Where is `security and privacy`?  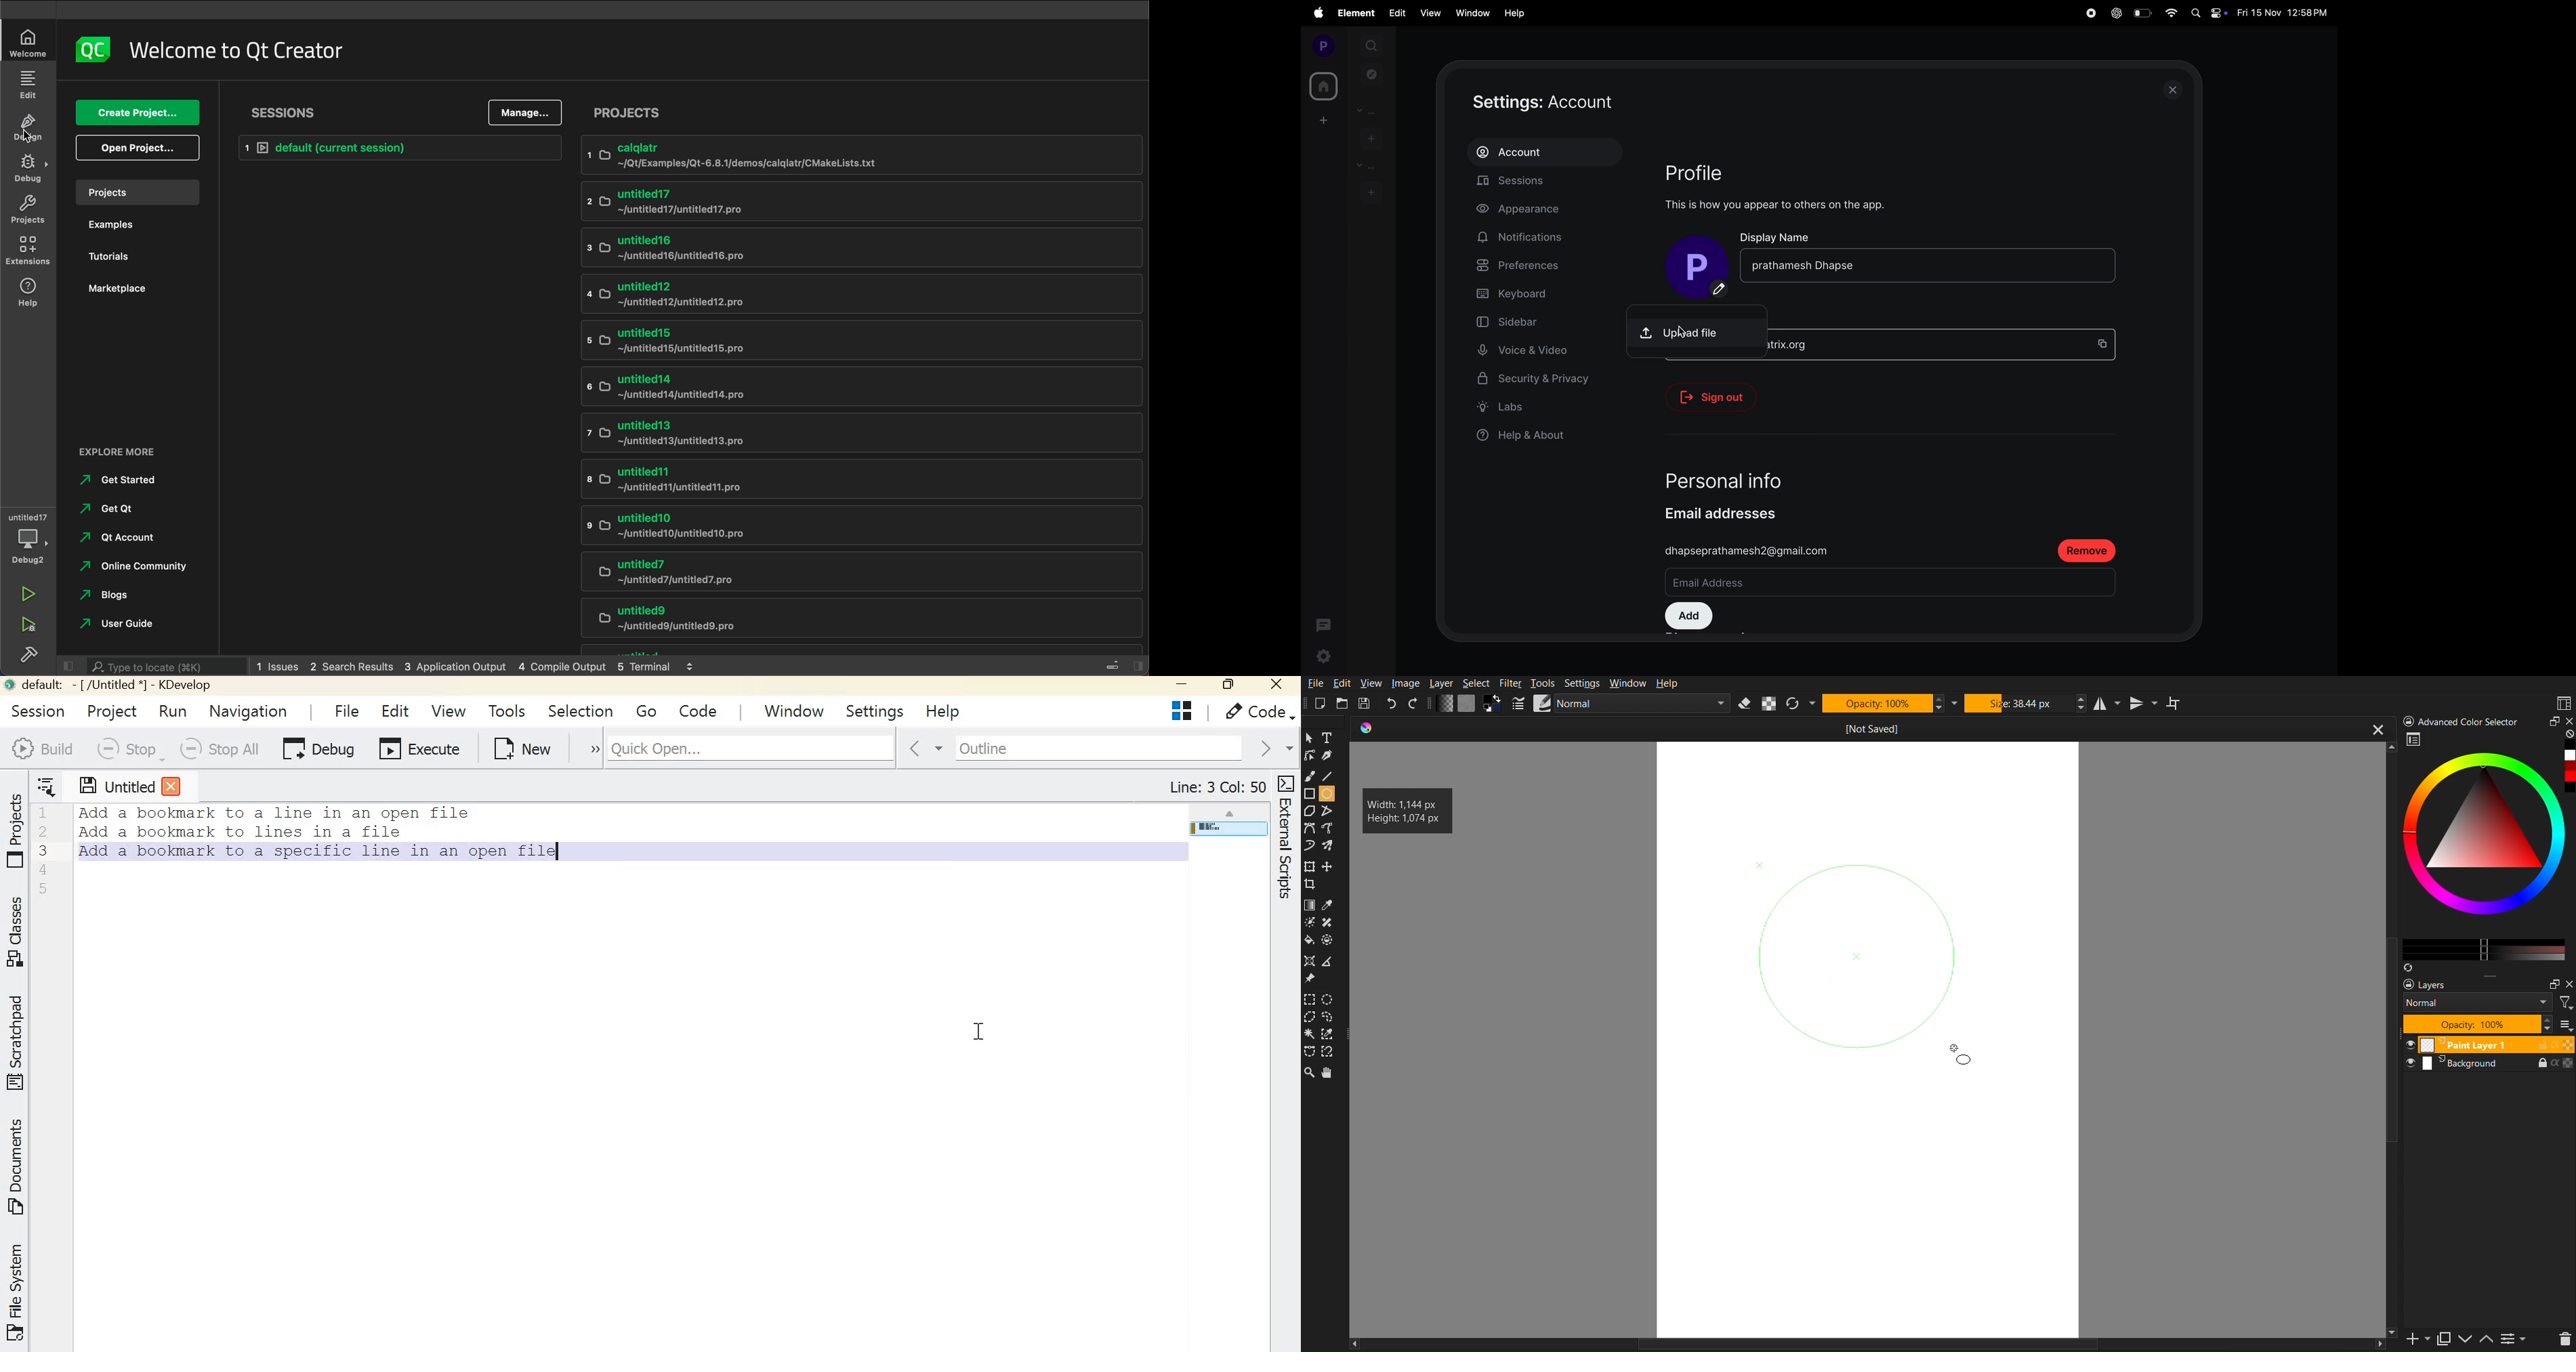
security and privacy is located at coordinates (1534, 381).